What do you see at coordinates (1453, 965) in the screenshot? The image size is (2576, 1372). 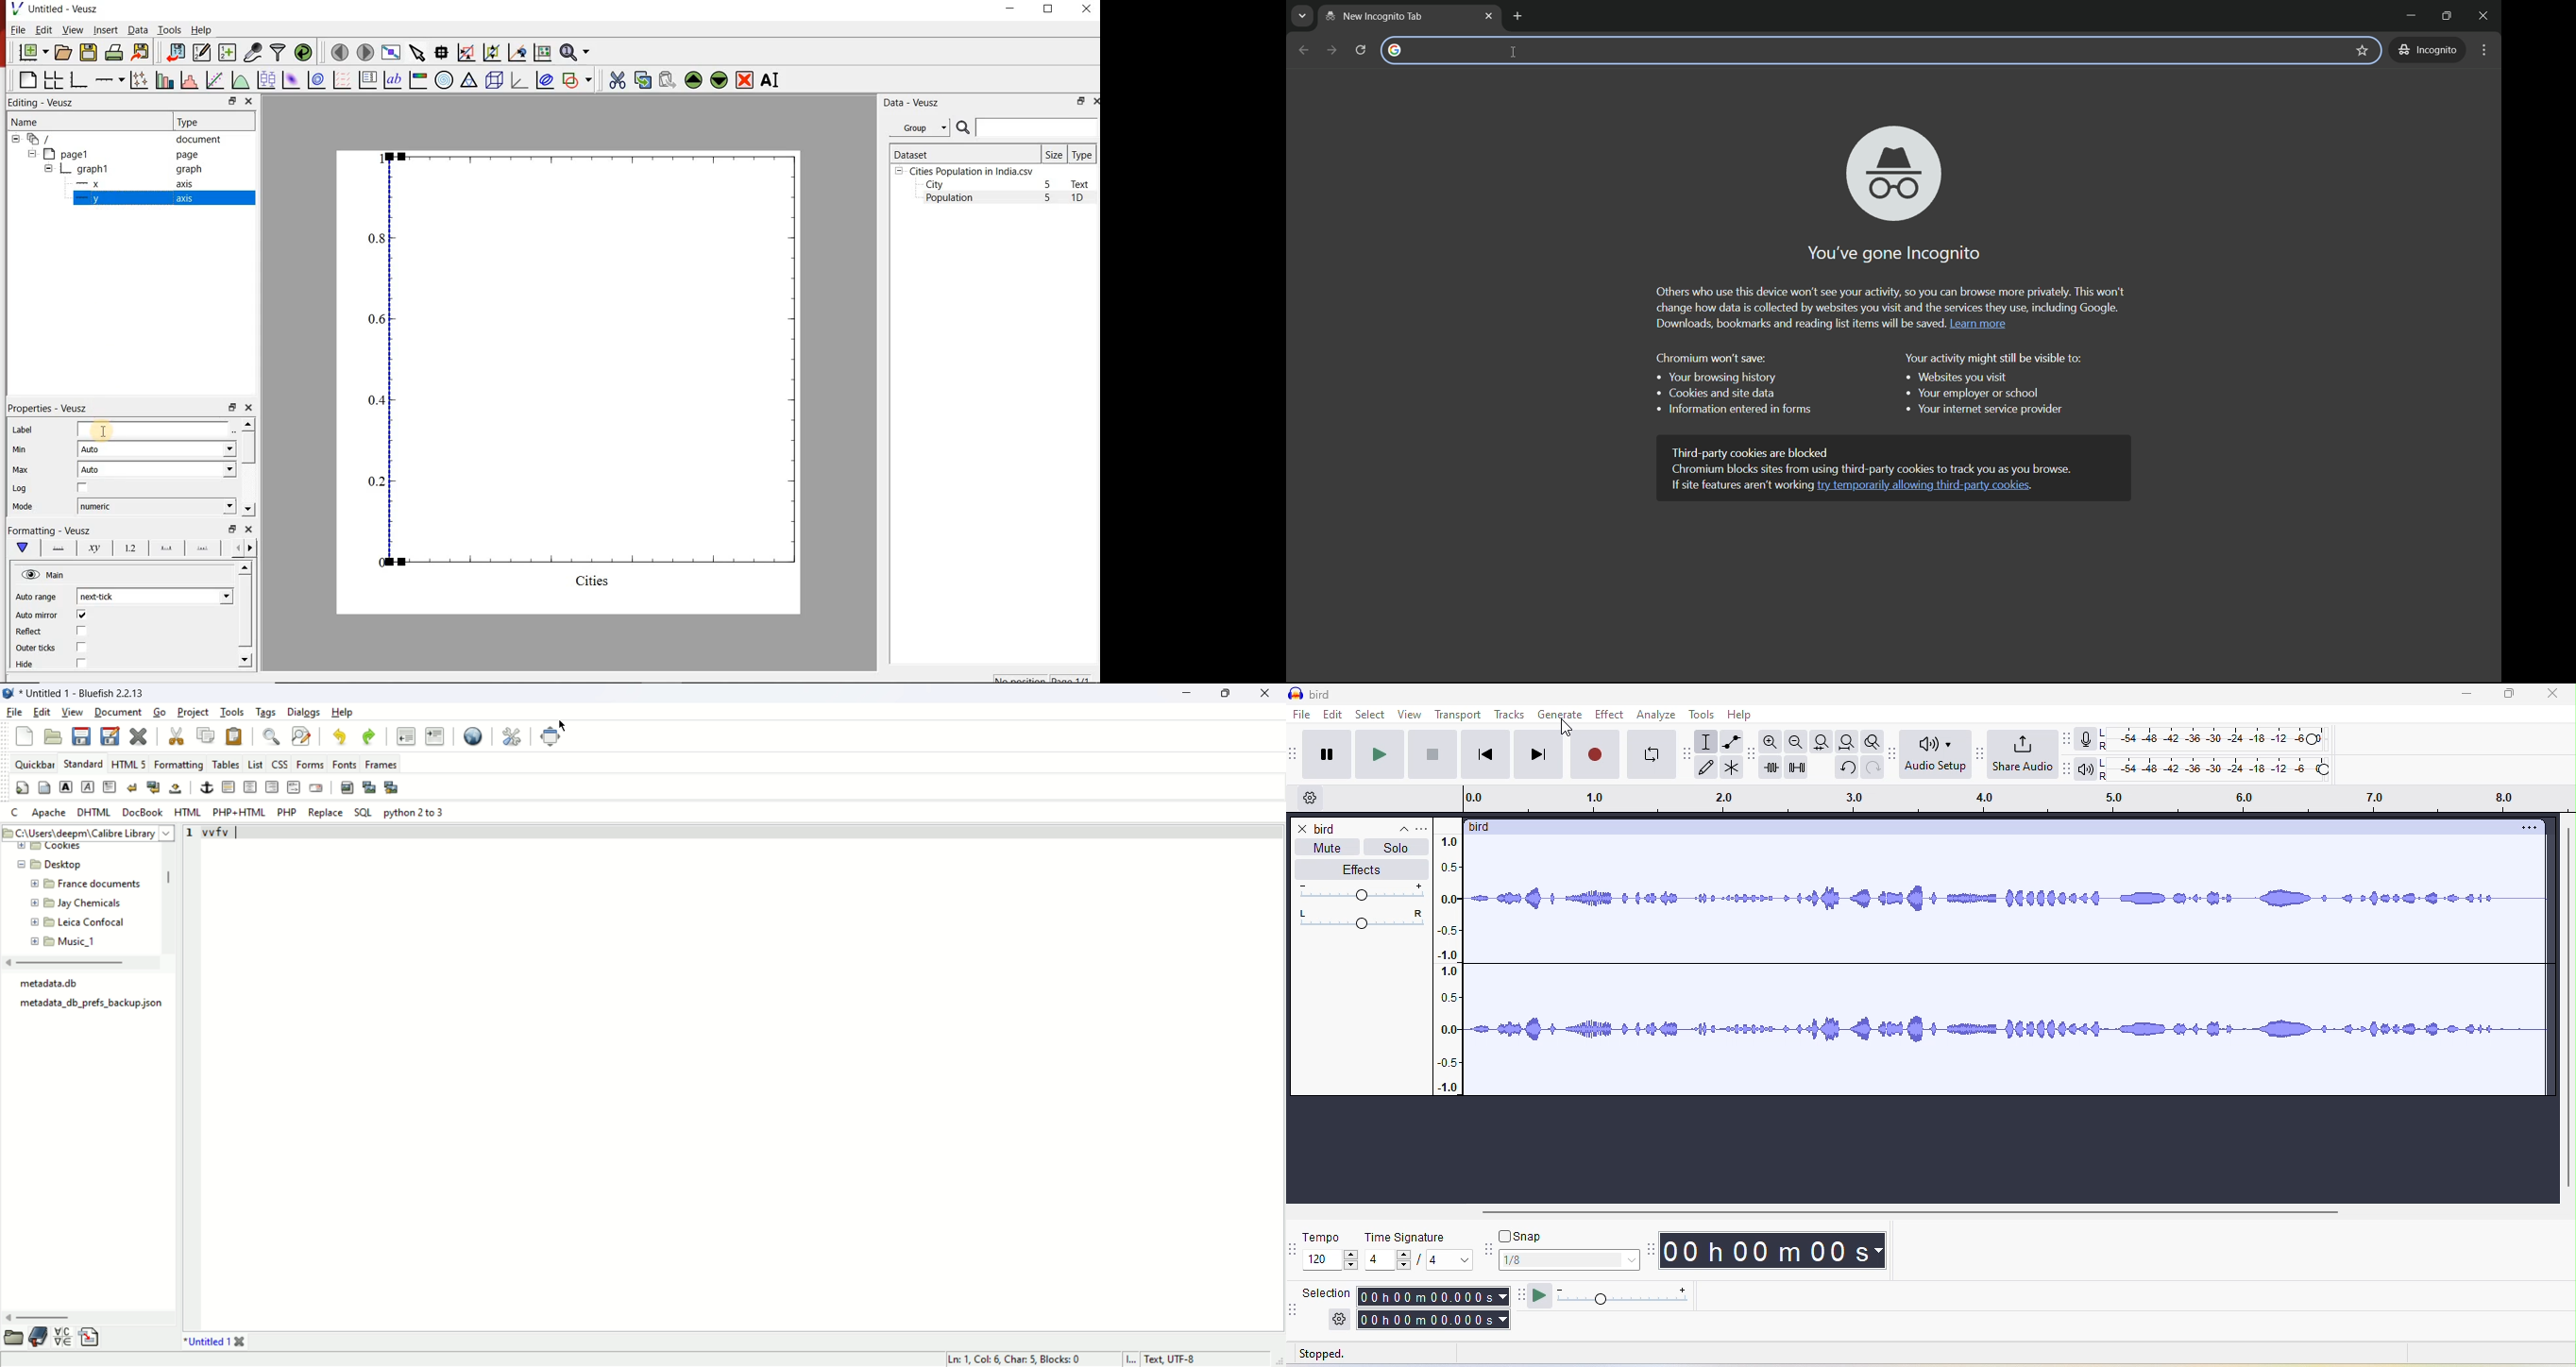 I see `amplitude` at bounding box center [1453, 965].